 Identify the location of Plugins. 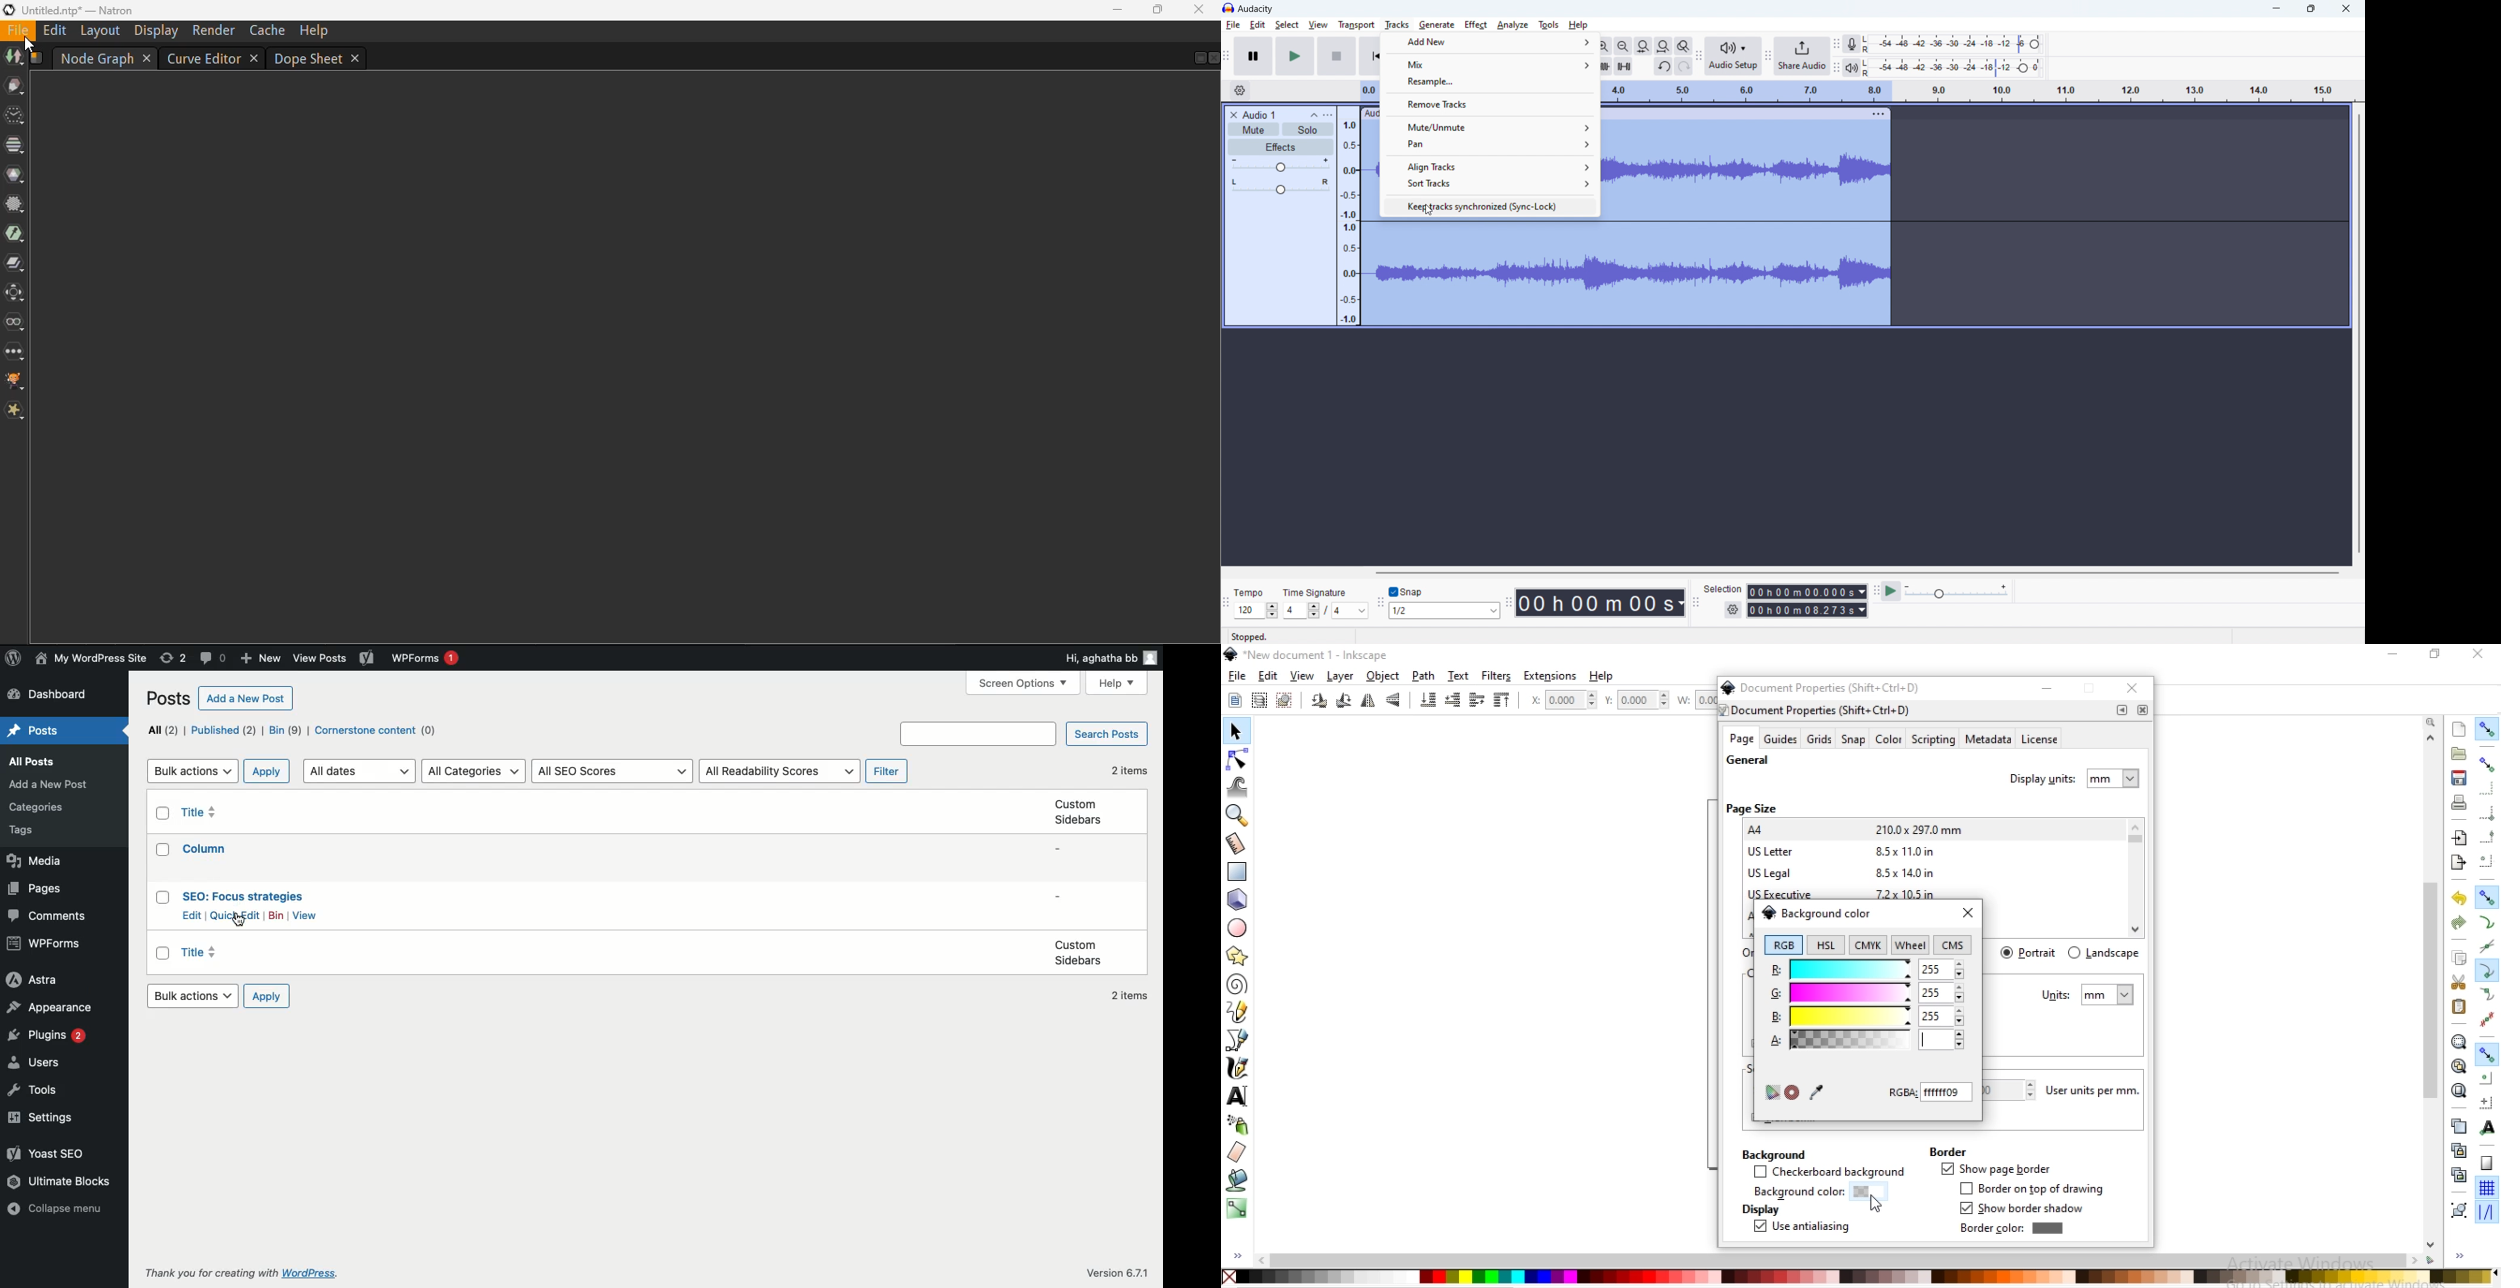
(45, 1035).